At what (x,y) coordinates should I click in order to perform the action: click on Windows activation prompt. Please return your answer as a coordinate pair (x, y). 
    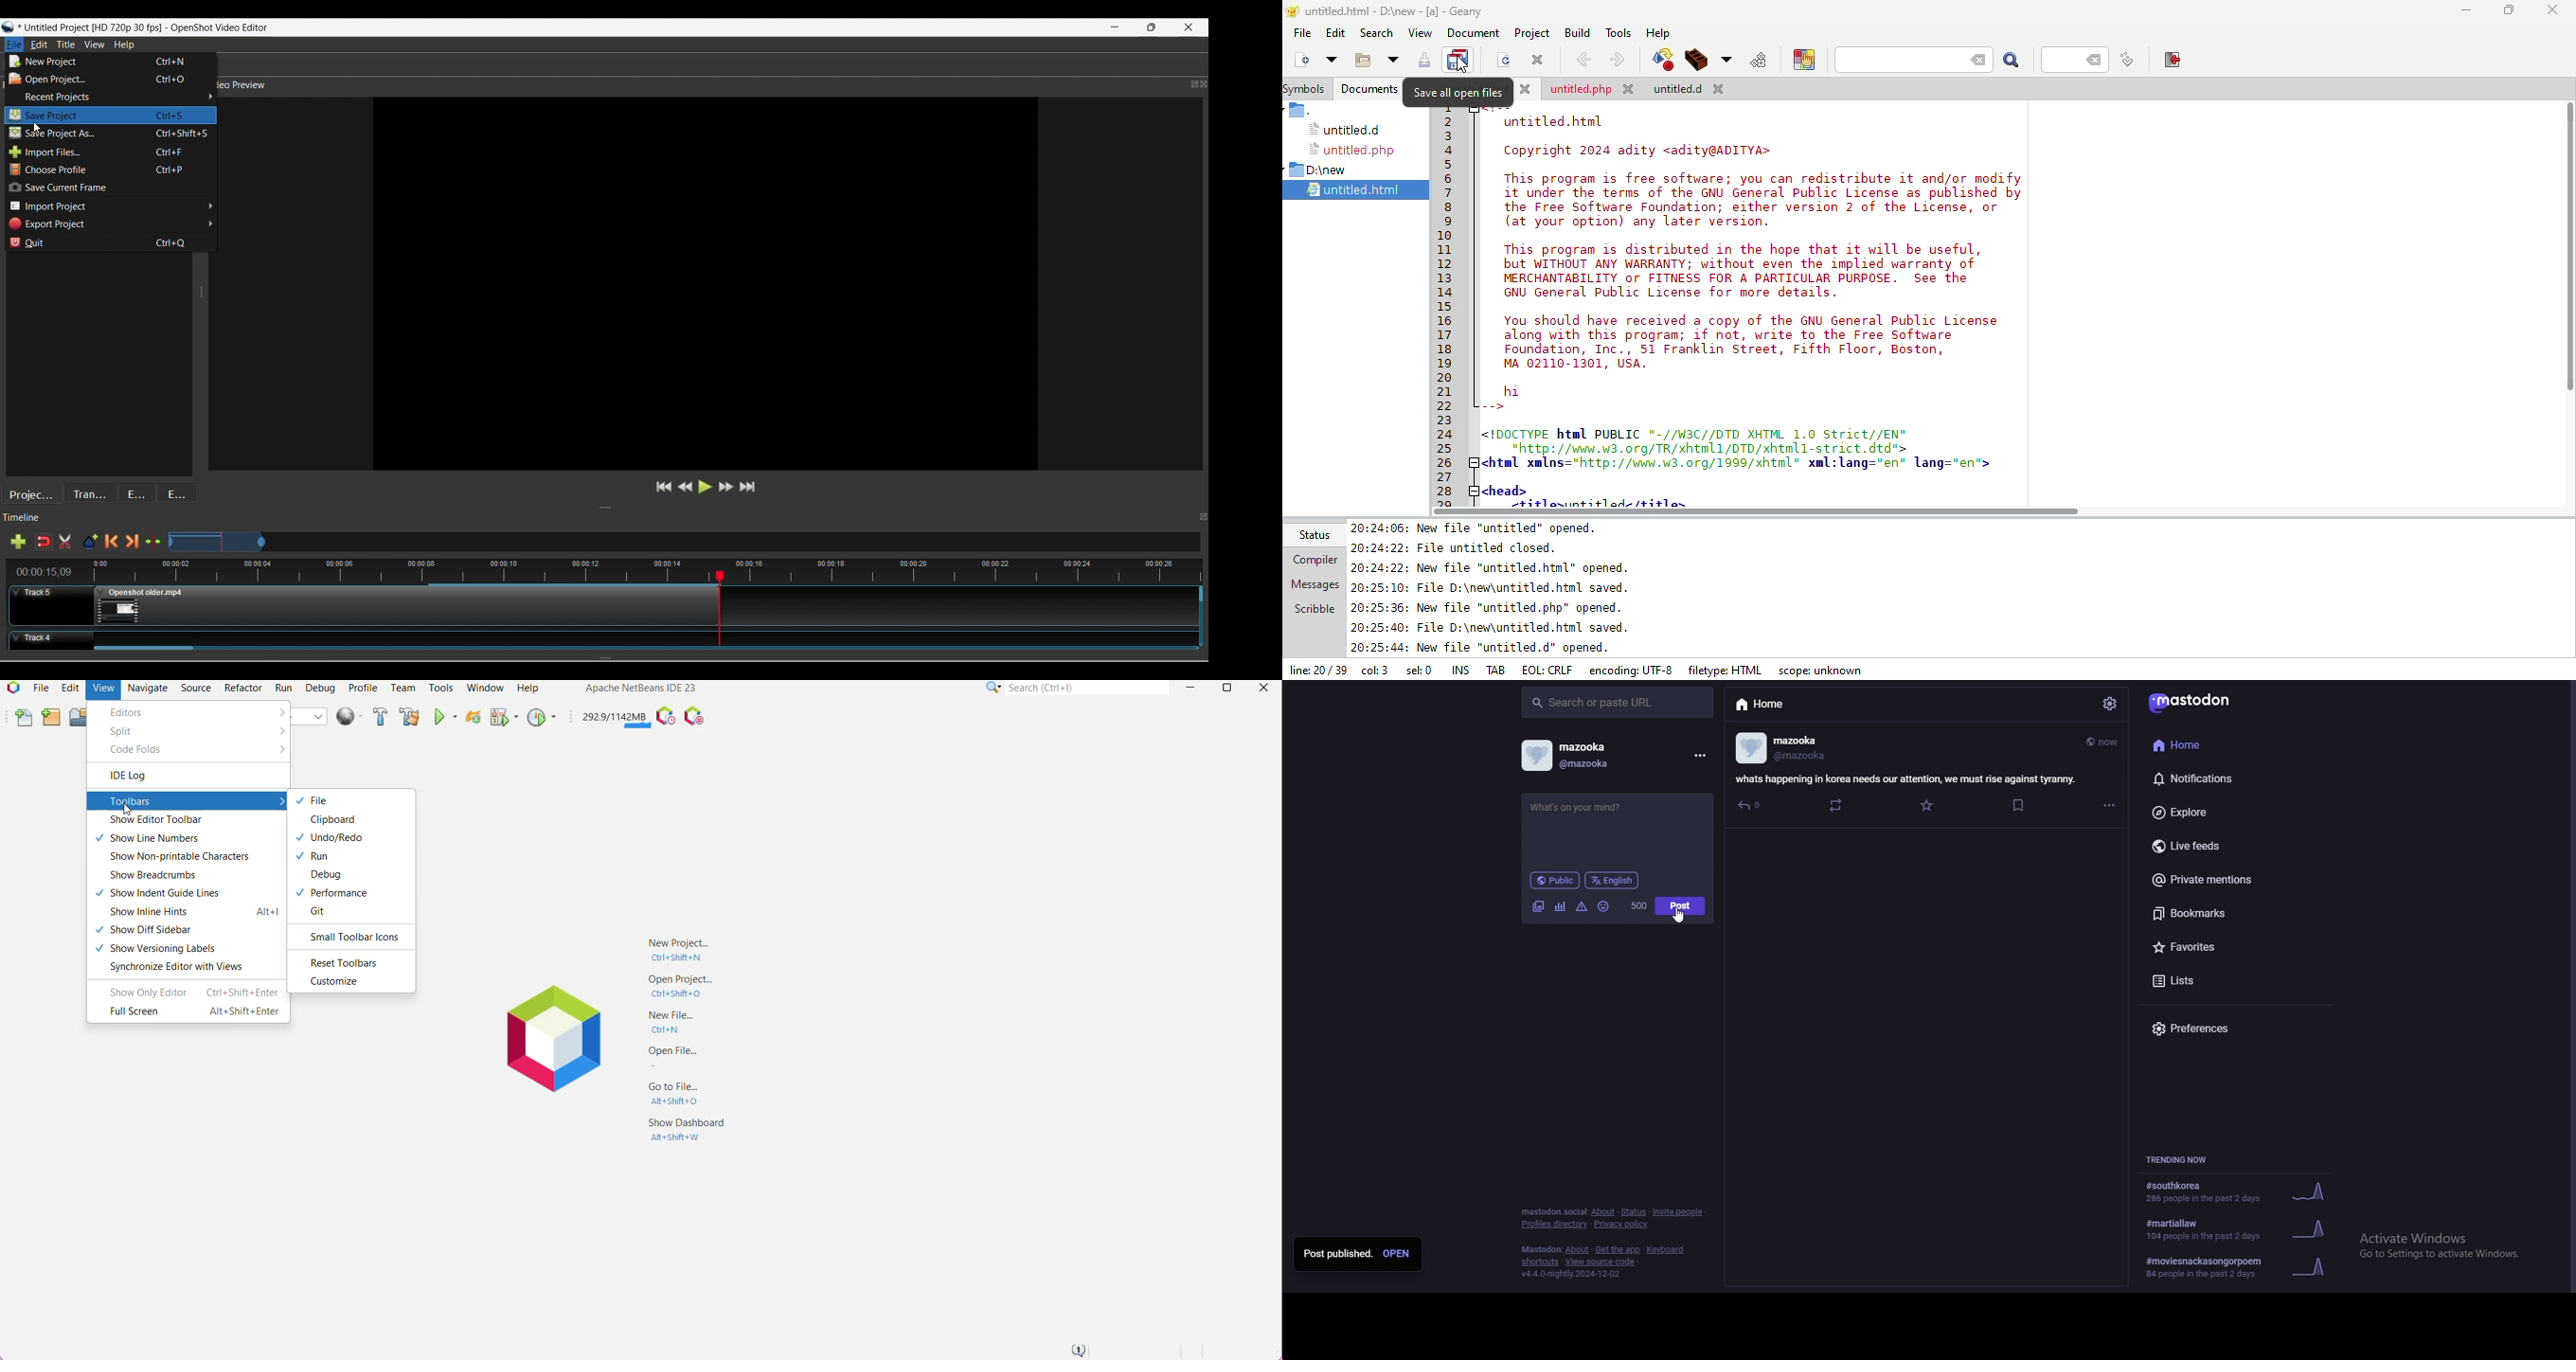
    Looking at the image, I should click on (2440, 1244).